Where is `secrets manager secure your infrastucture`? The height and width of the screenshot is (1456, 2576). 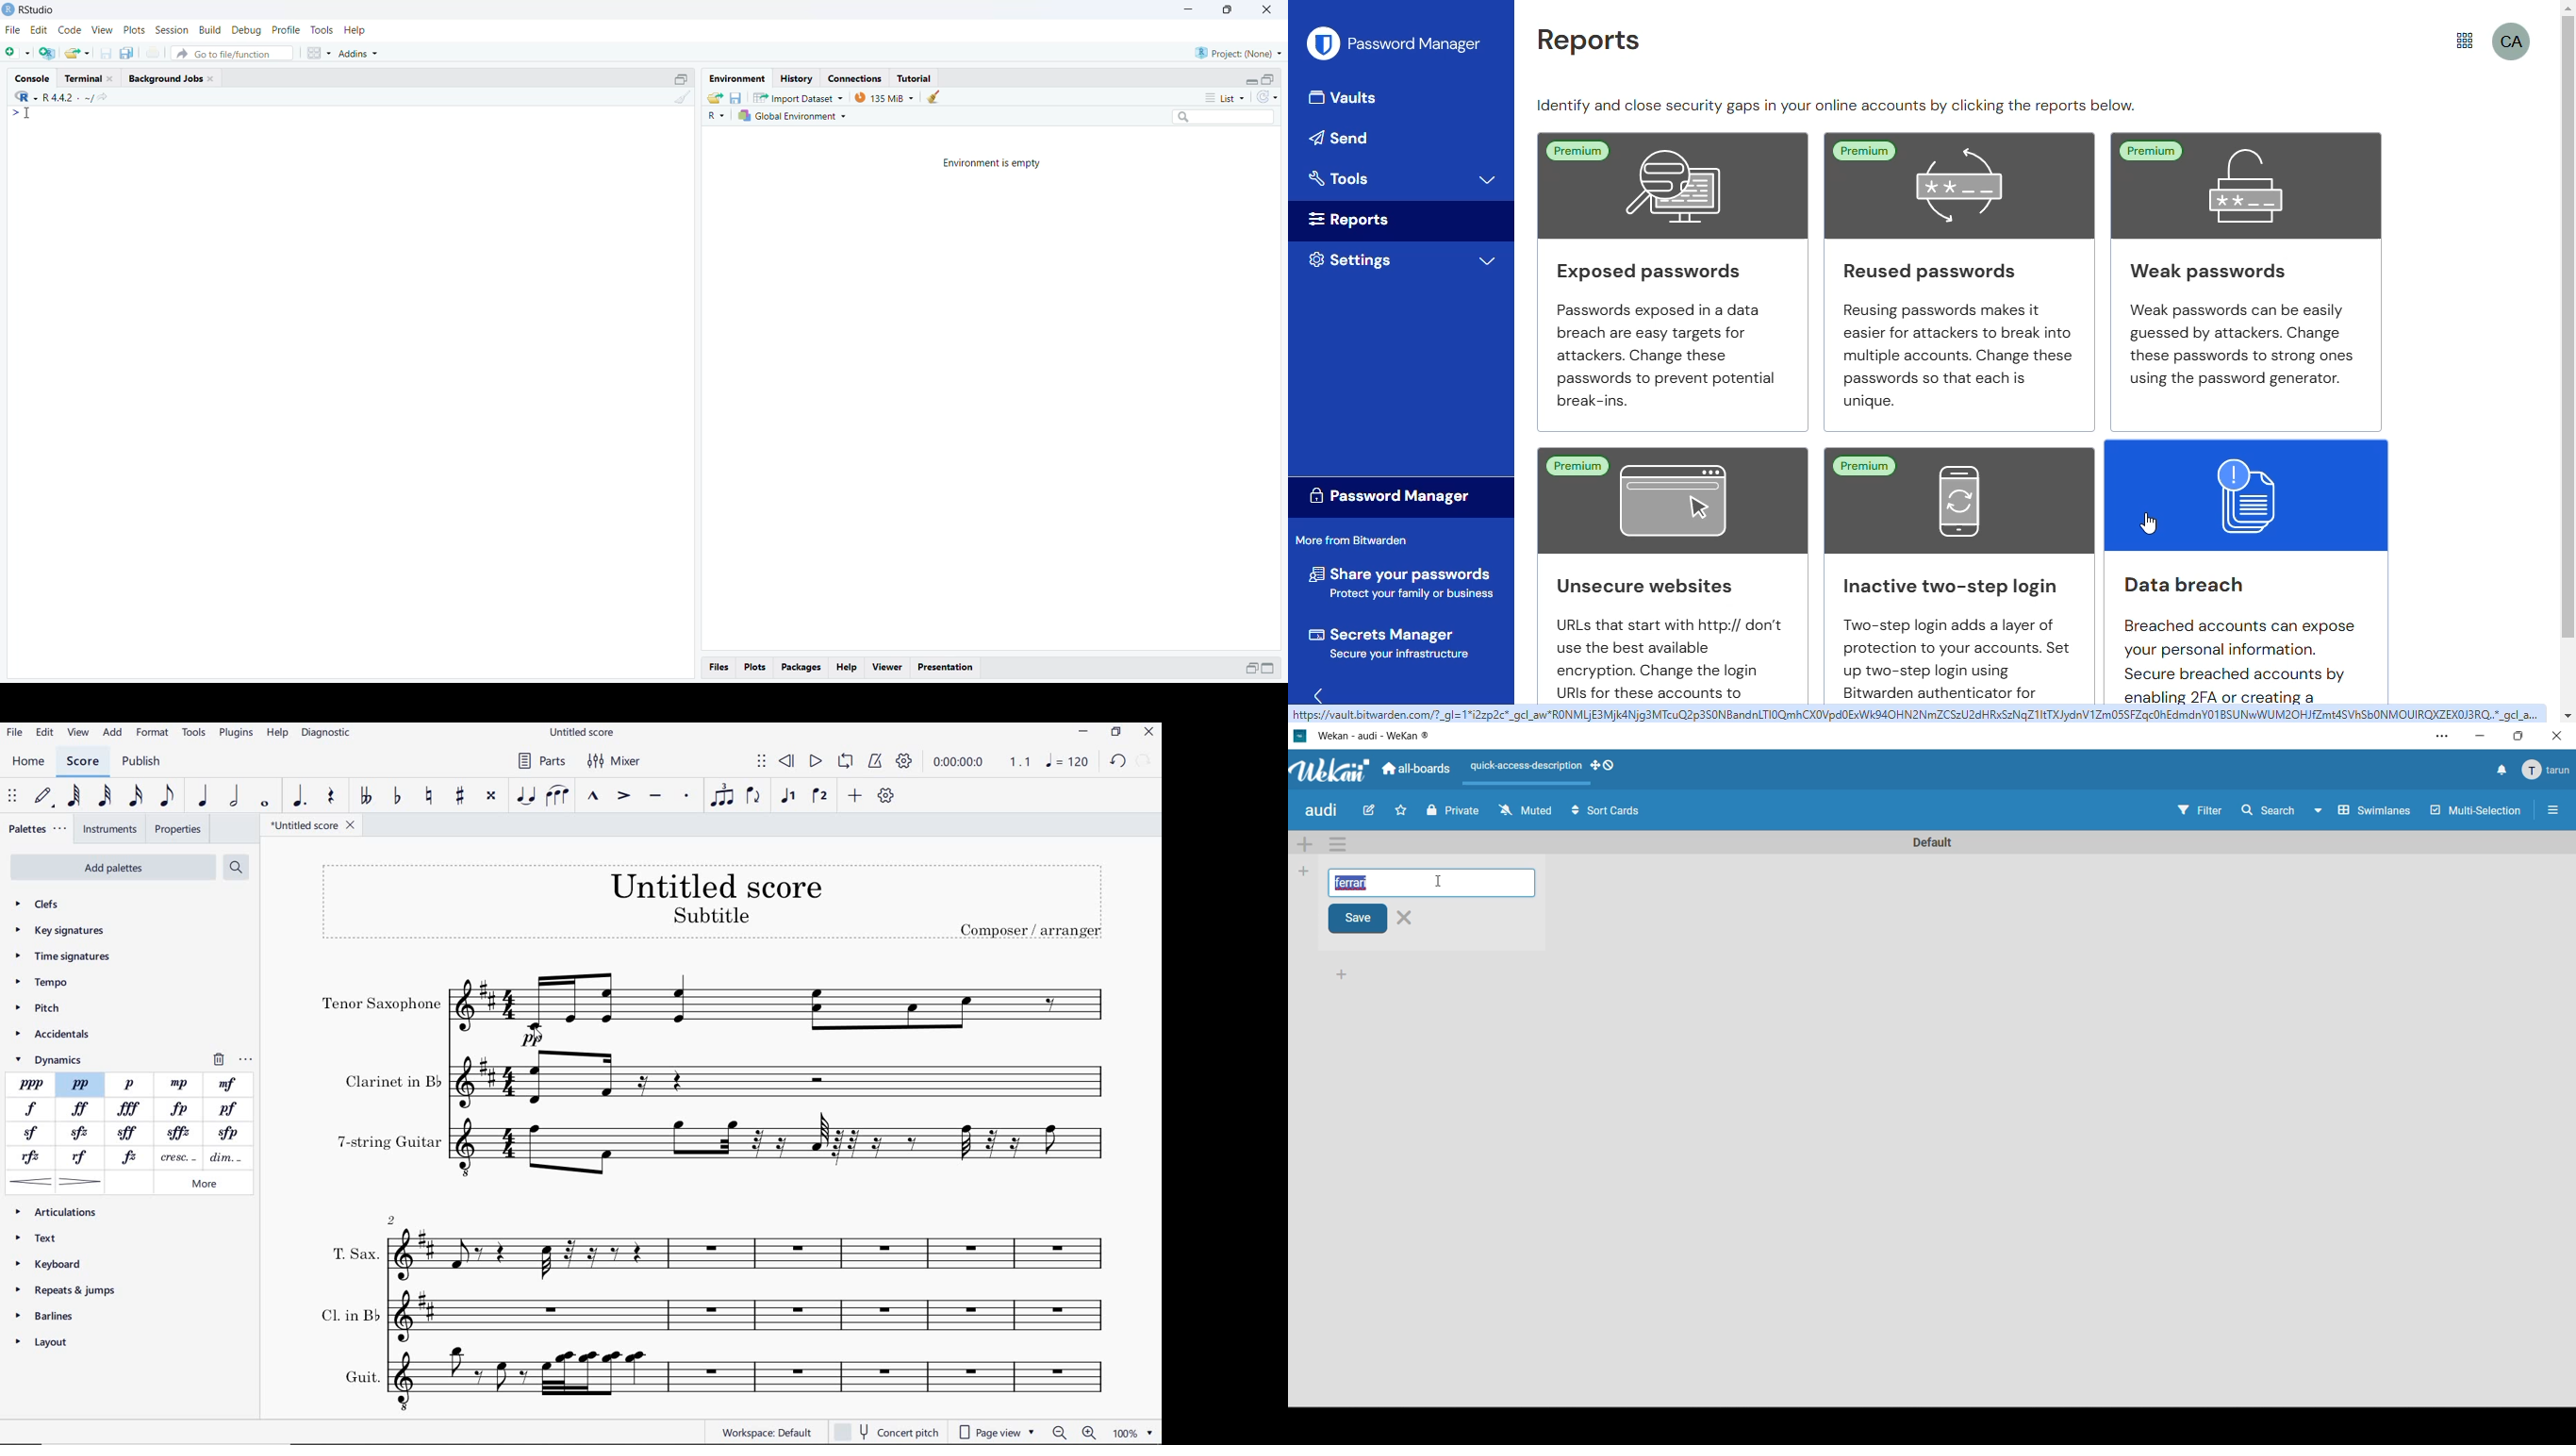 secrets manager secure your infrastucture is located at coordinates (1392, 642).